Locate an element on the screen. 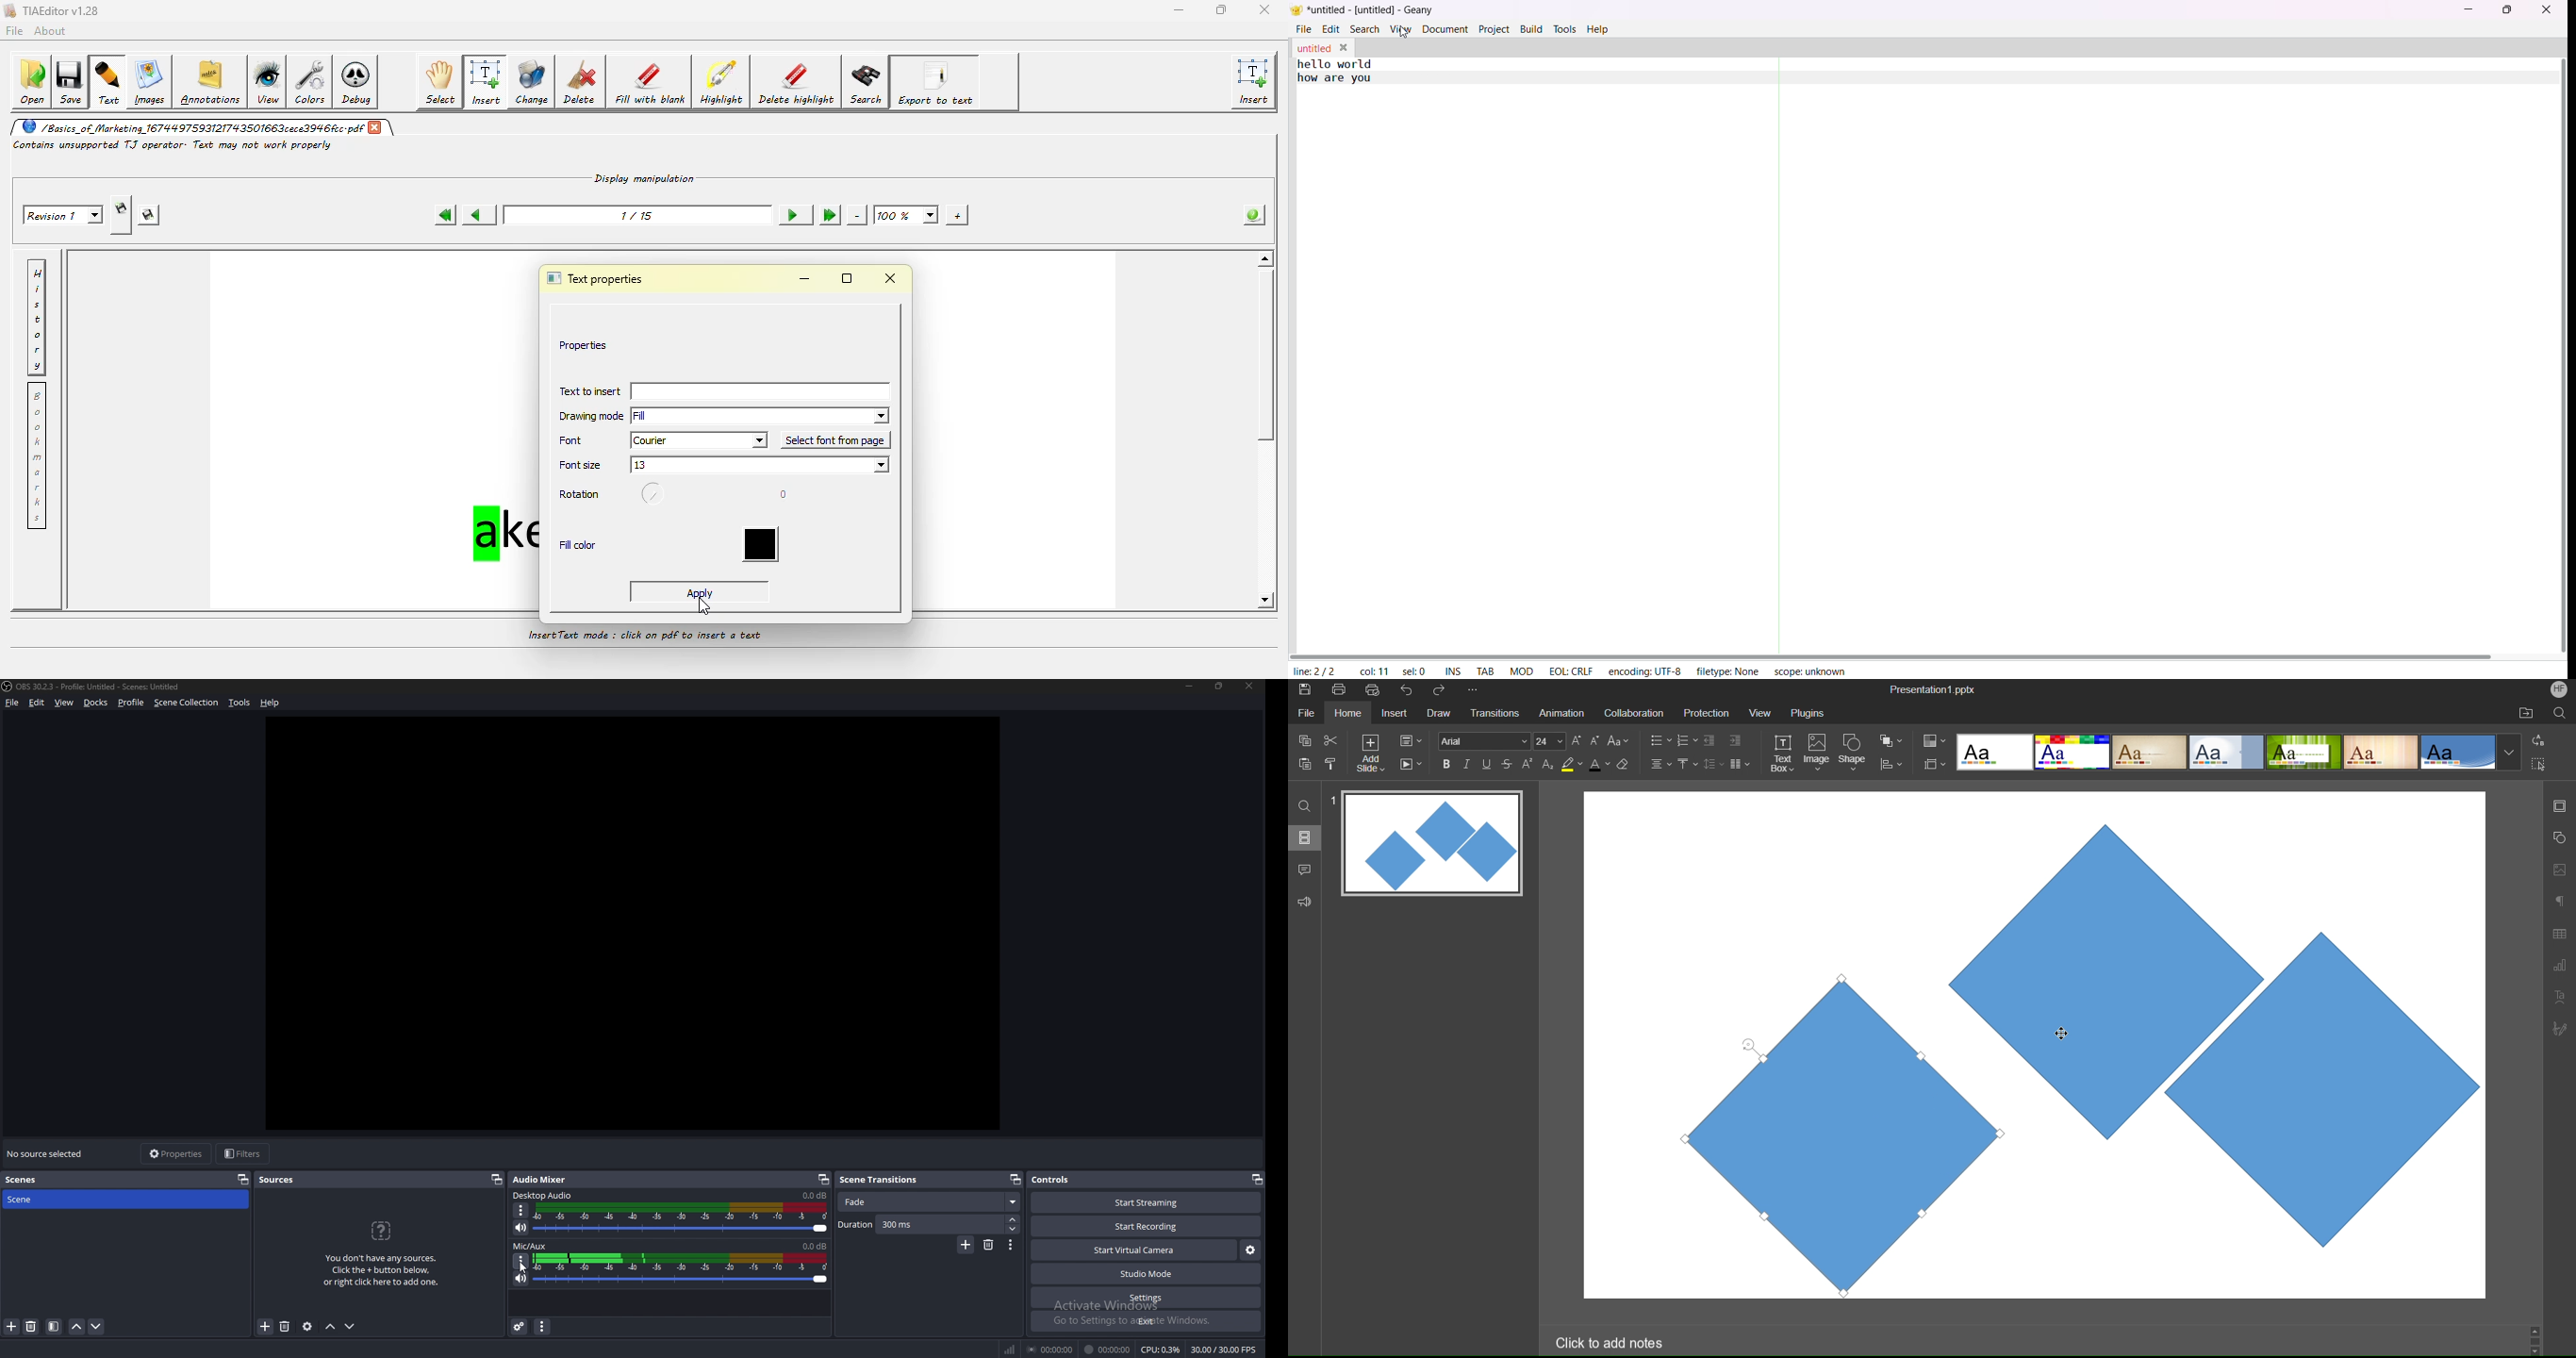  pop out is located at coordinates (496, 1181).